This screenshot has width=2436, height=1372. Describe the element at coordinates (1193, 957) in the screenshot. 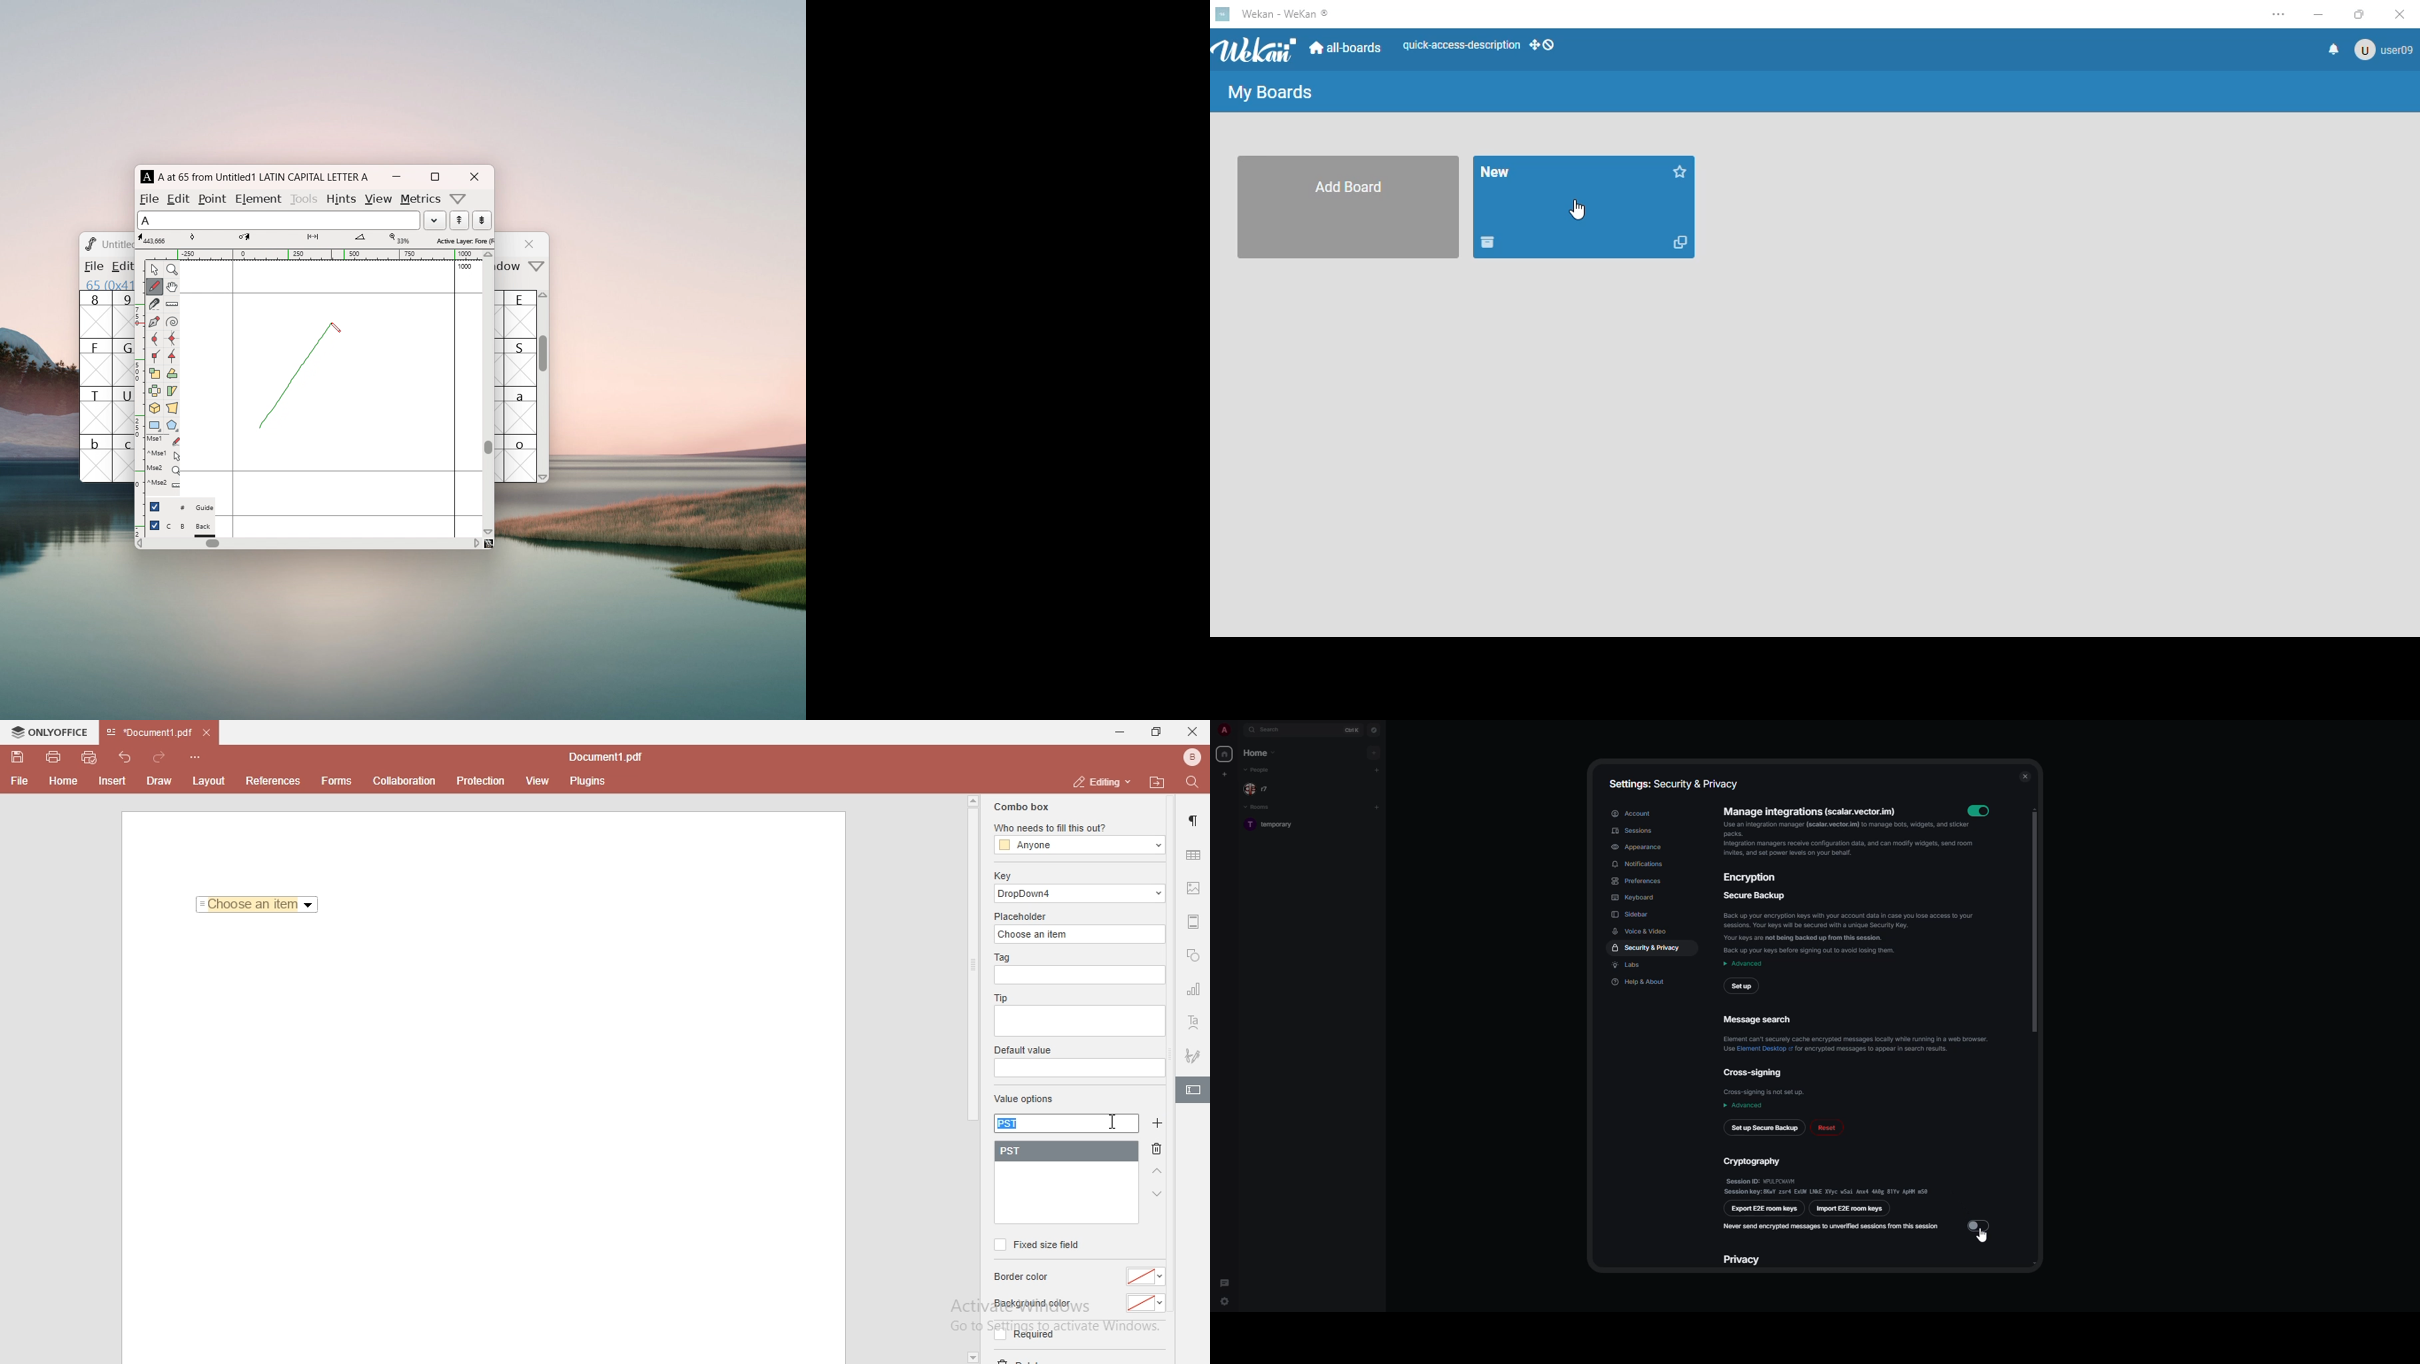

I see `shapes` at that location.